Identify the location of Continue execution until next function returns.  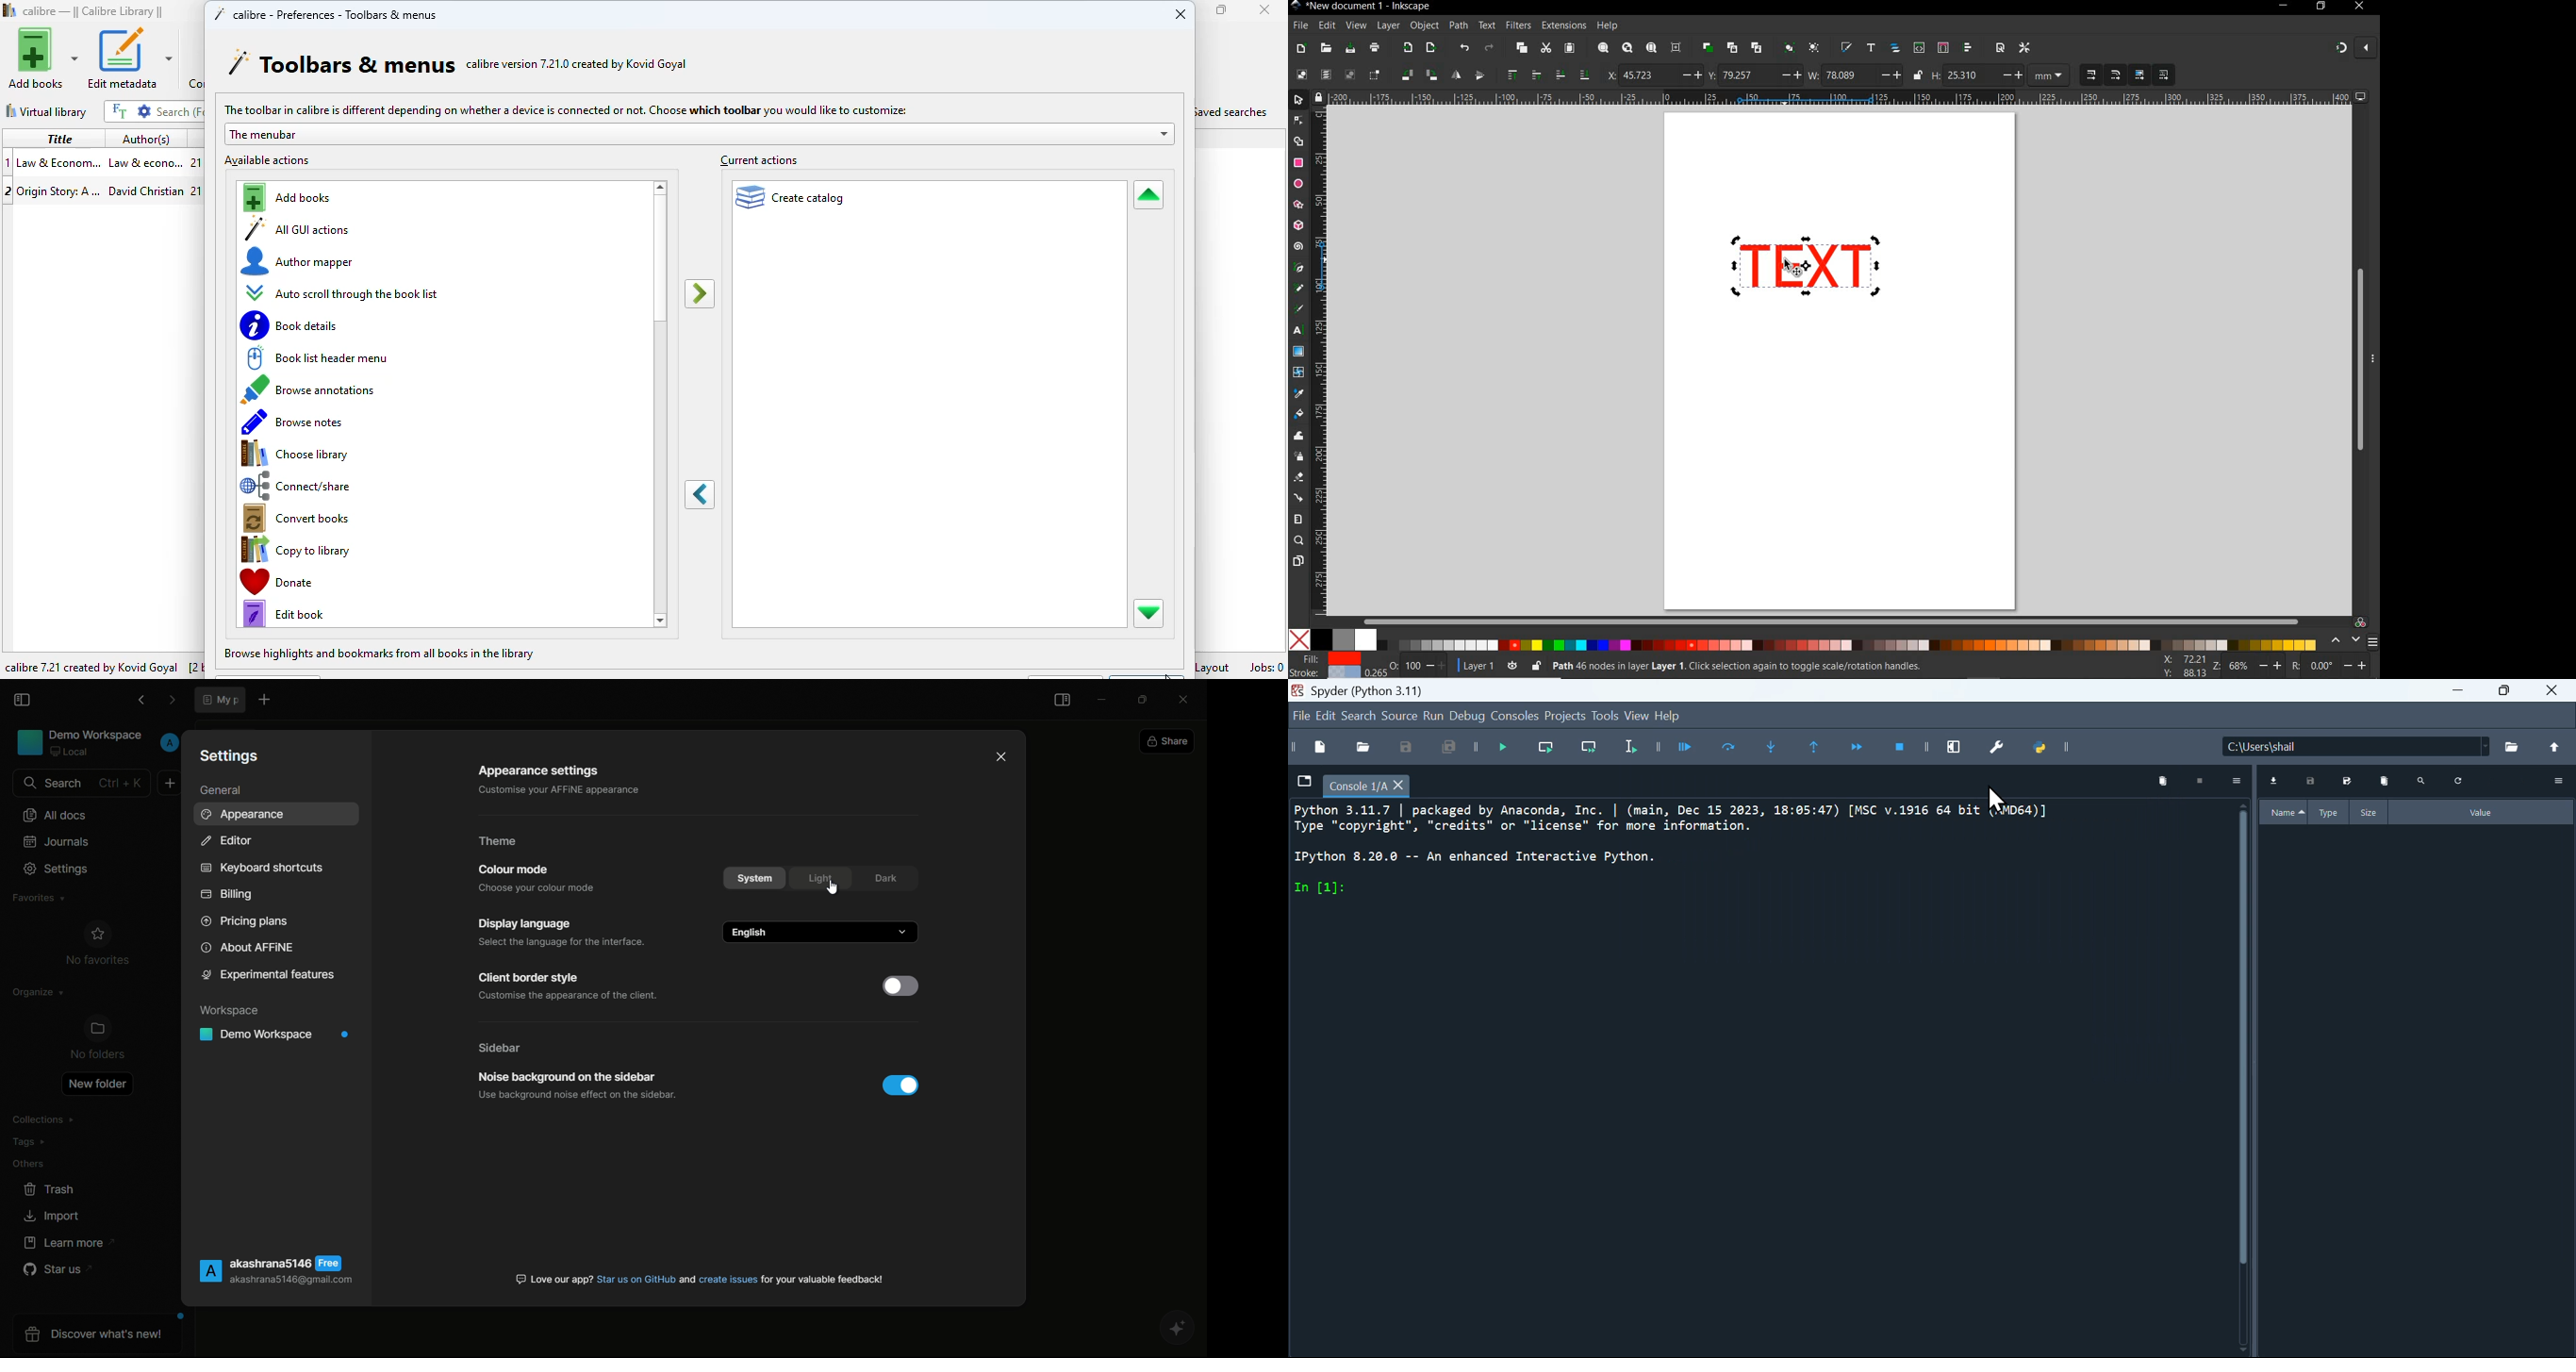
(1864, 749).